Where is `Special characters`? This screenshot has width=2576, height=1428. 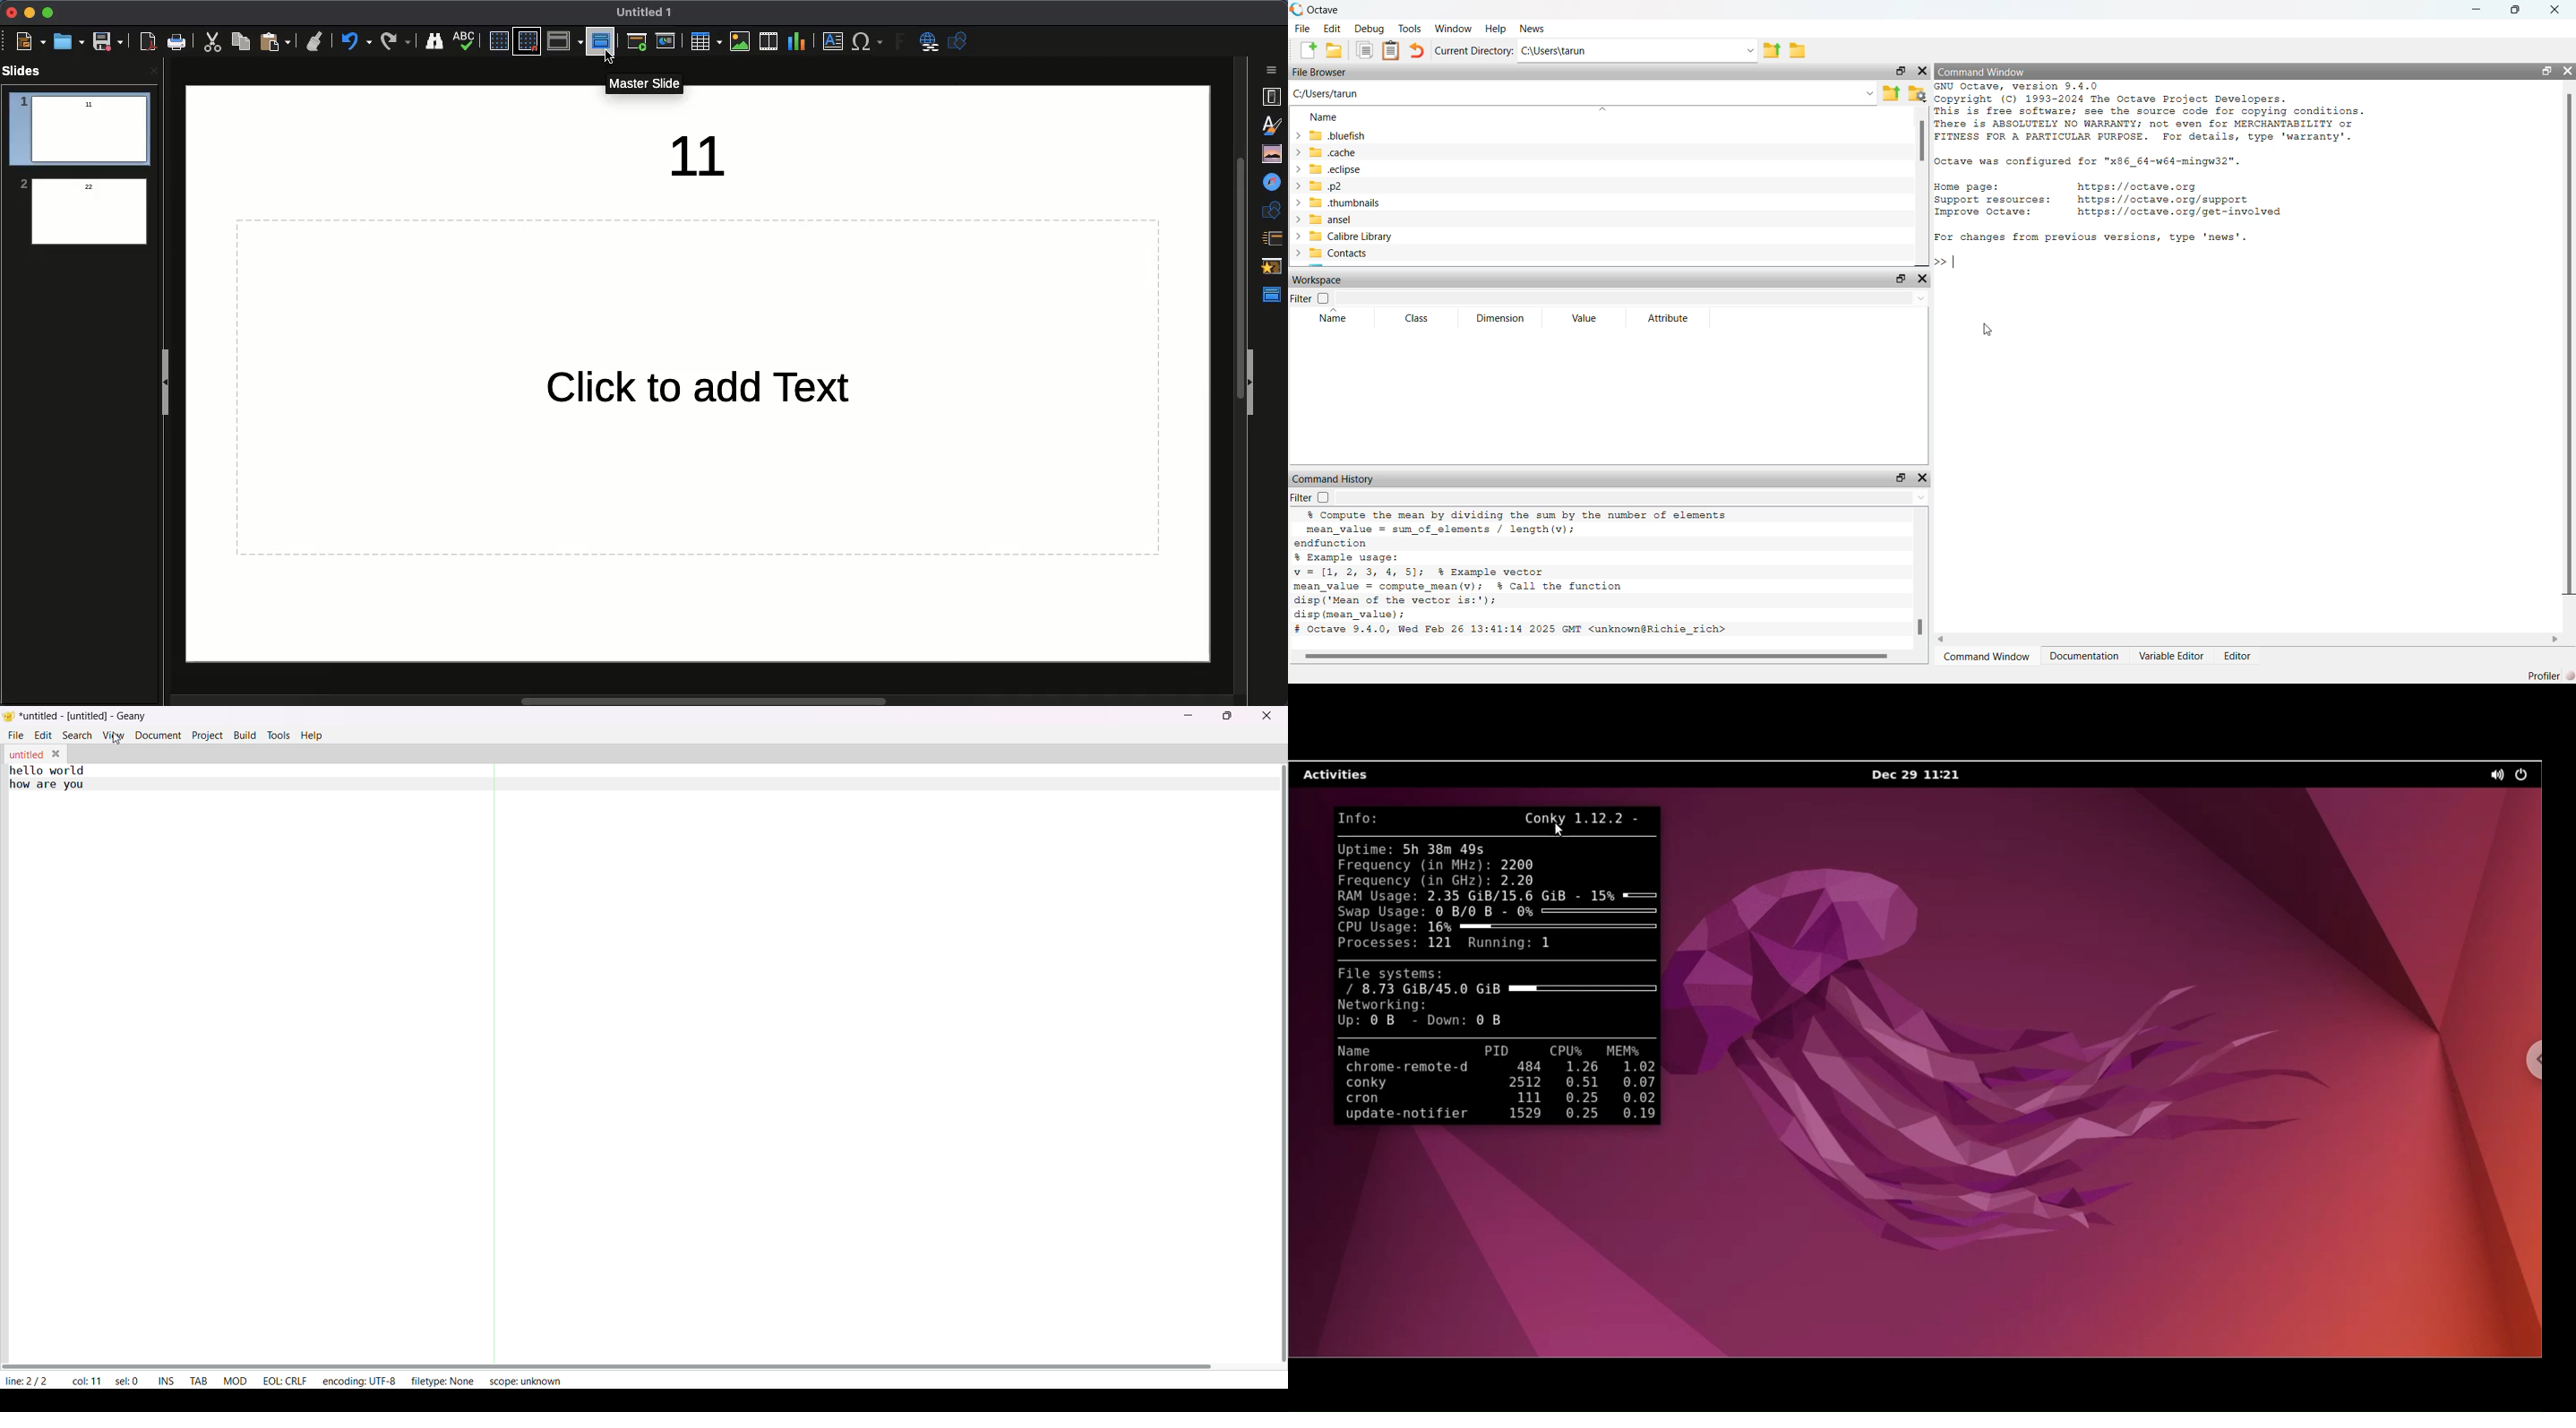 Special characters is located at coordinates (868, 42).